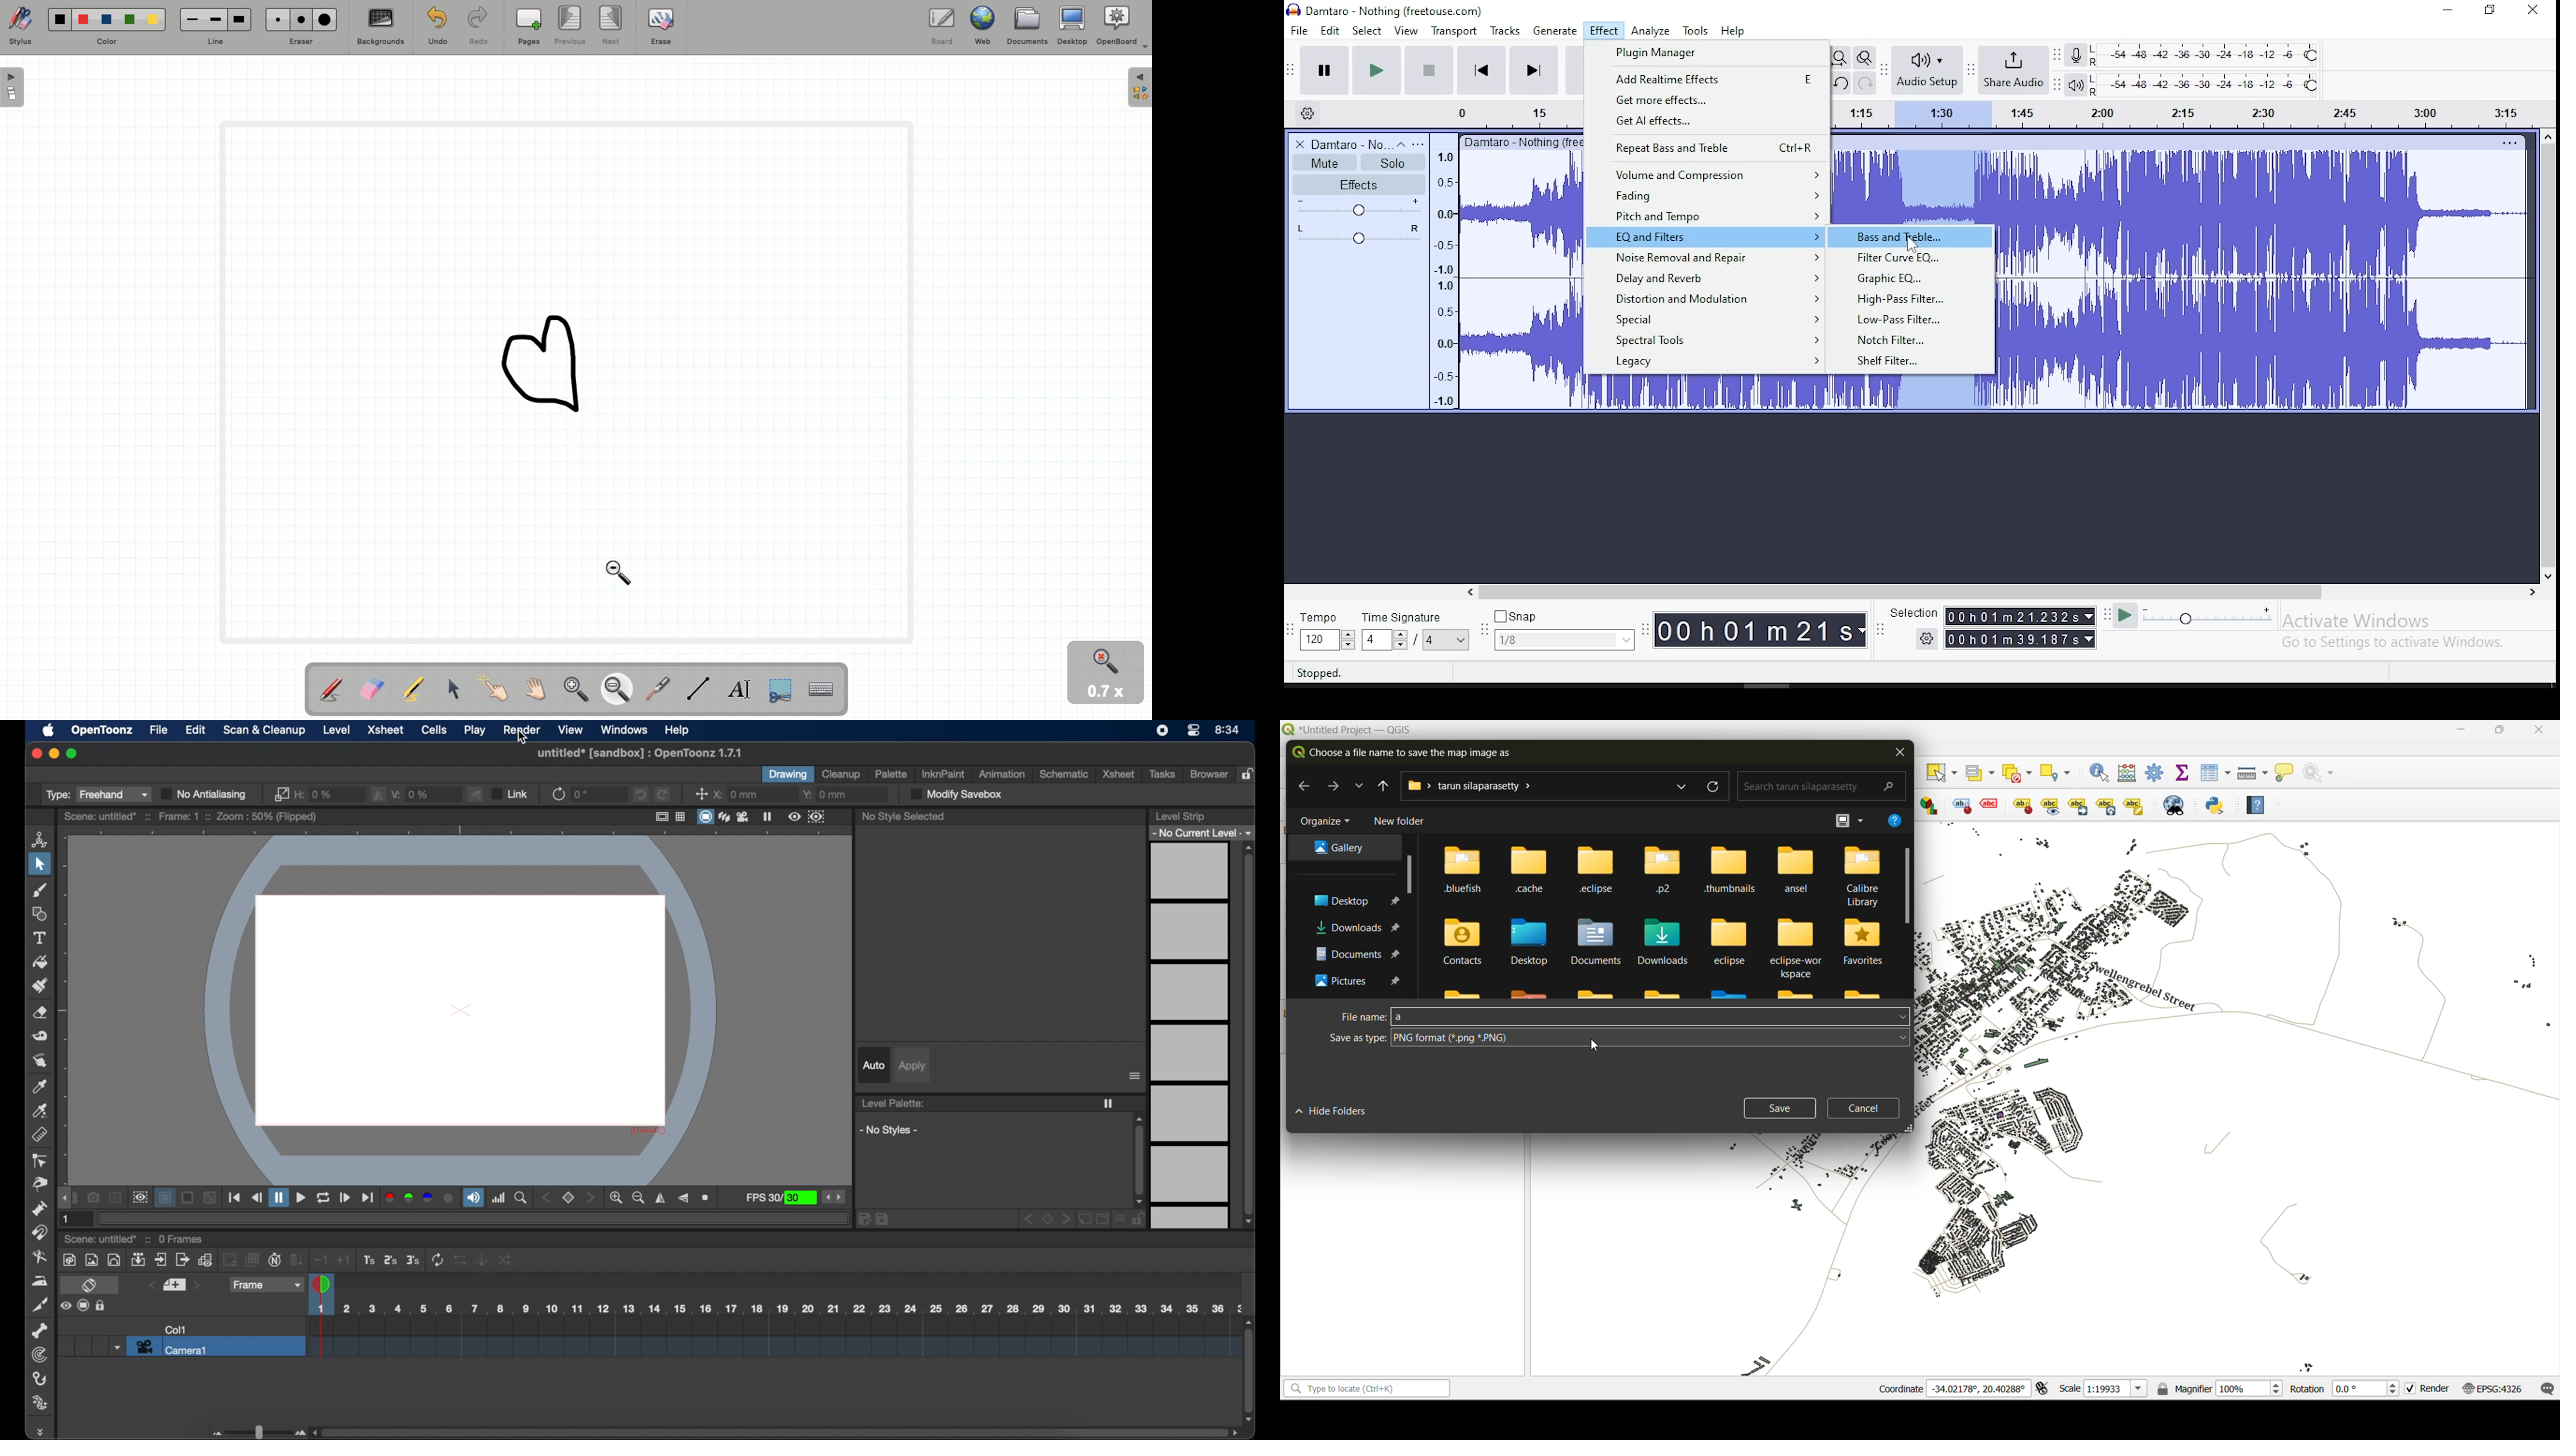 The height and width of the screenshot is (1456, 2576). Describe the element at coordinates (1533, 69) in the screenshot. I see `skip to start` at that location.